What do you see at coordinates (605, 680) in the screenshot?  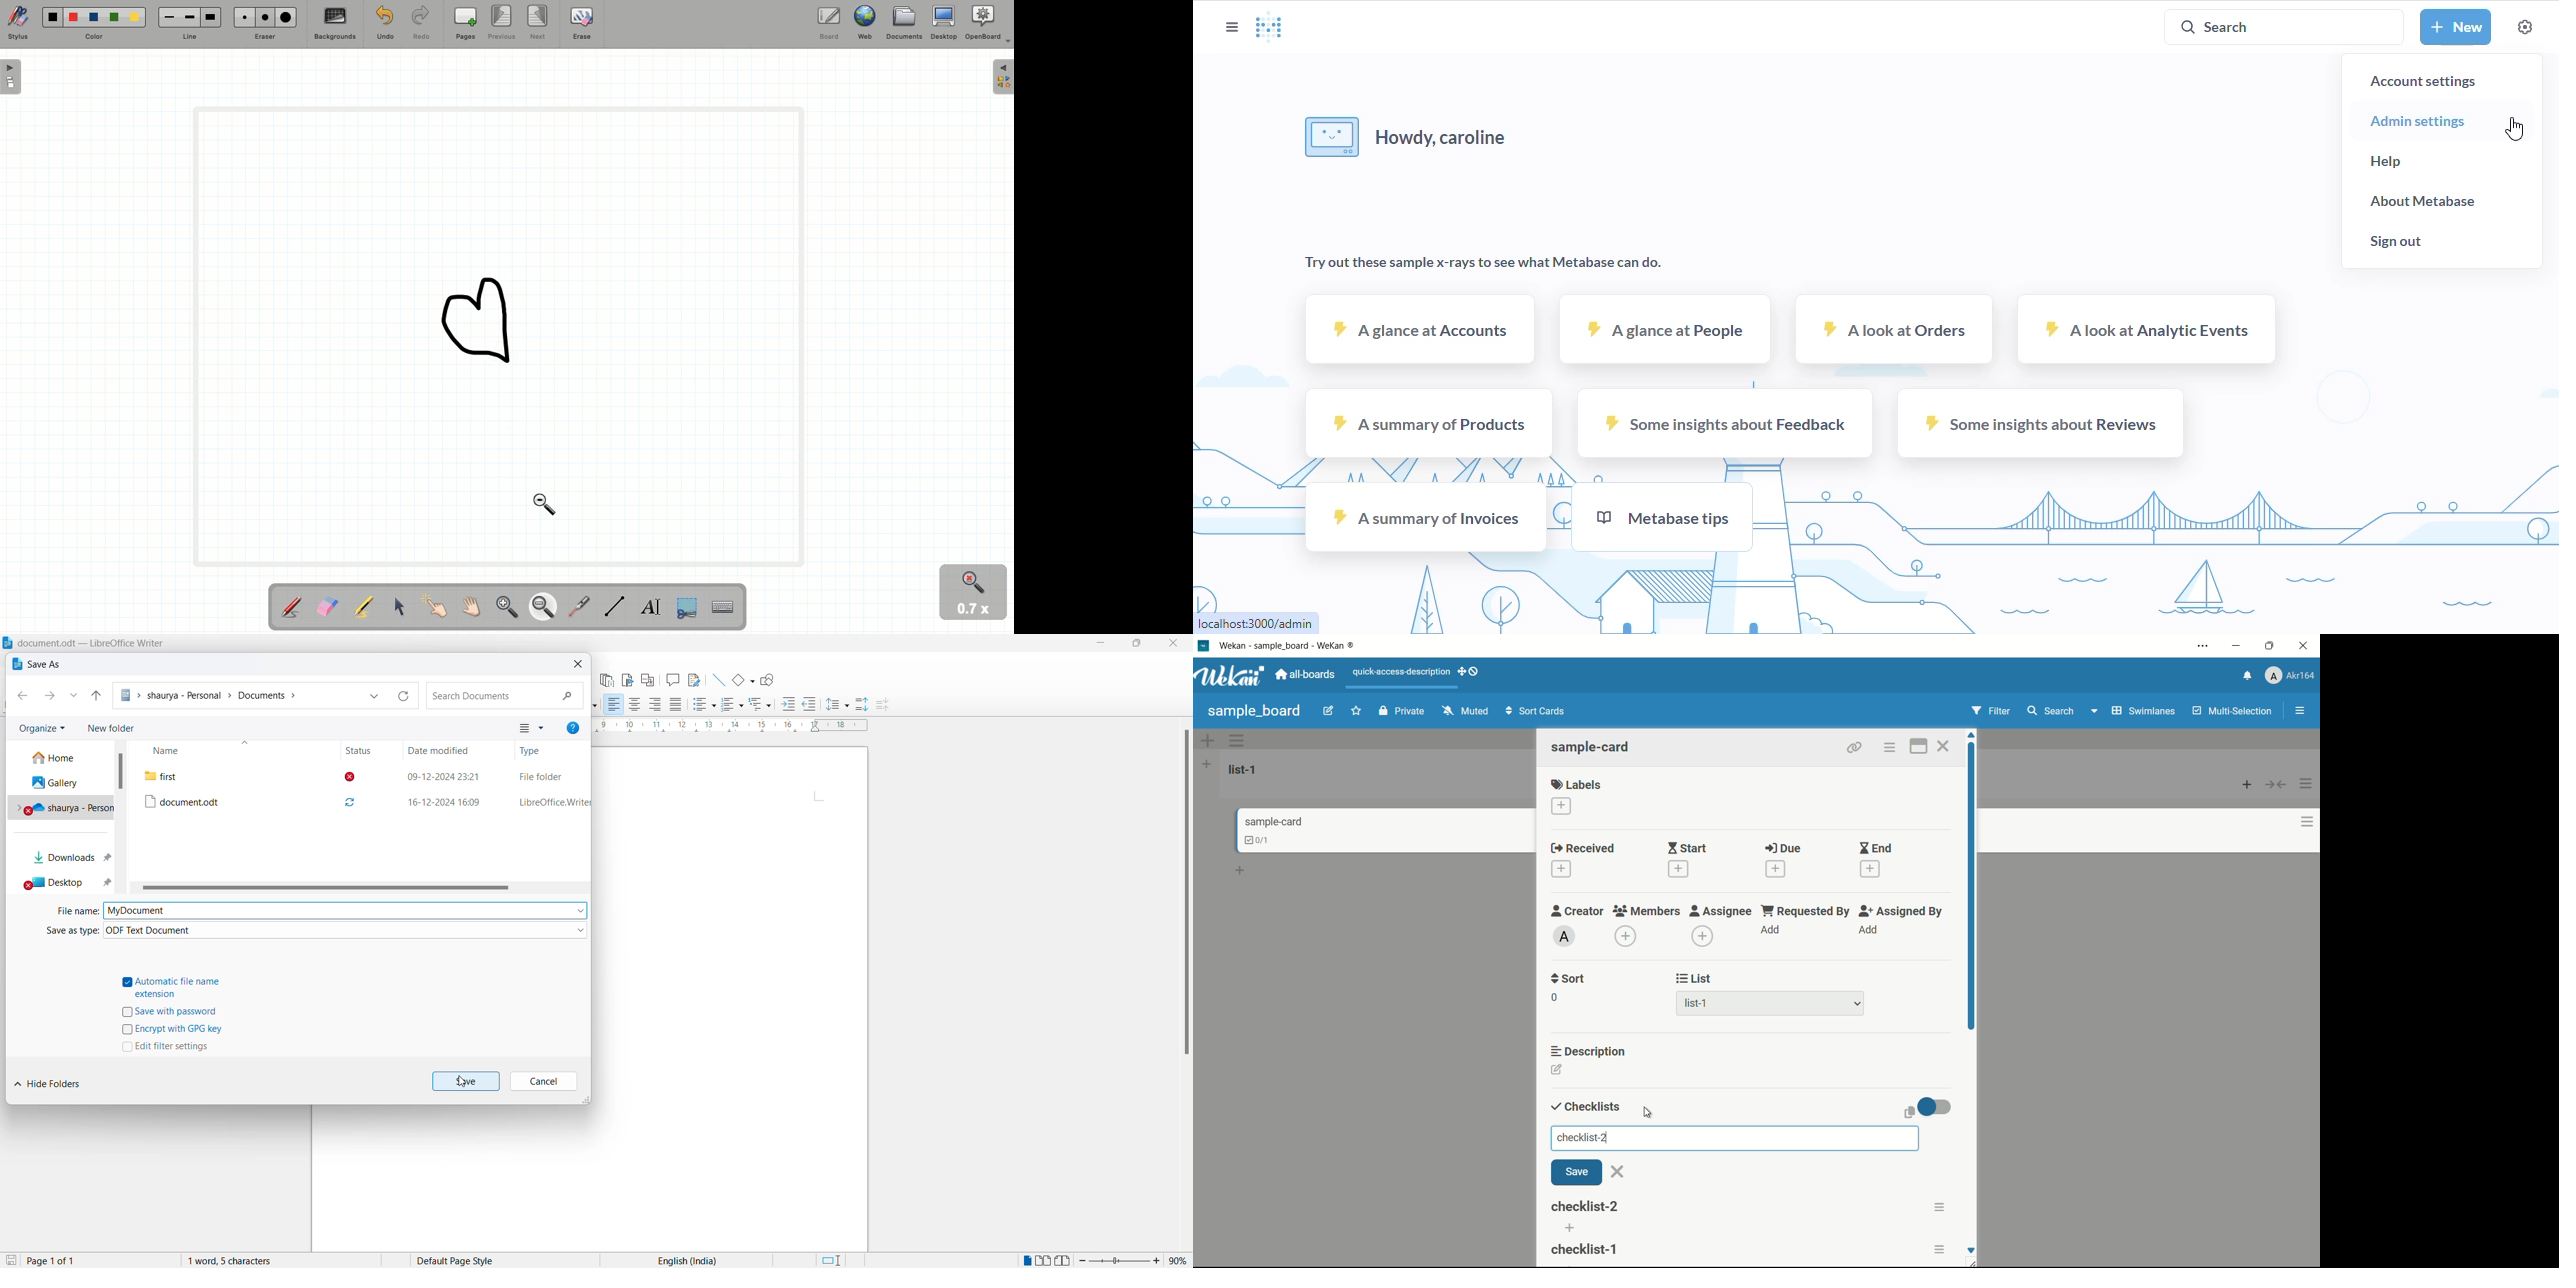 I see `insert endnote` at bounding box center [605, 680].